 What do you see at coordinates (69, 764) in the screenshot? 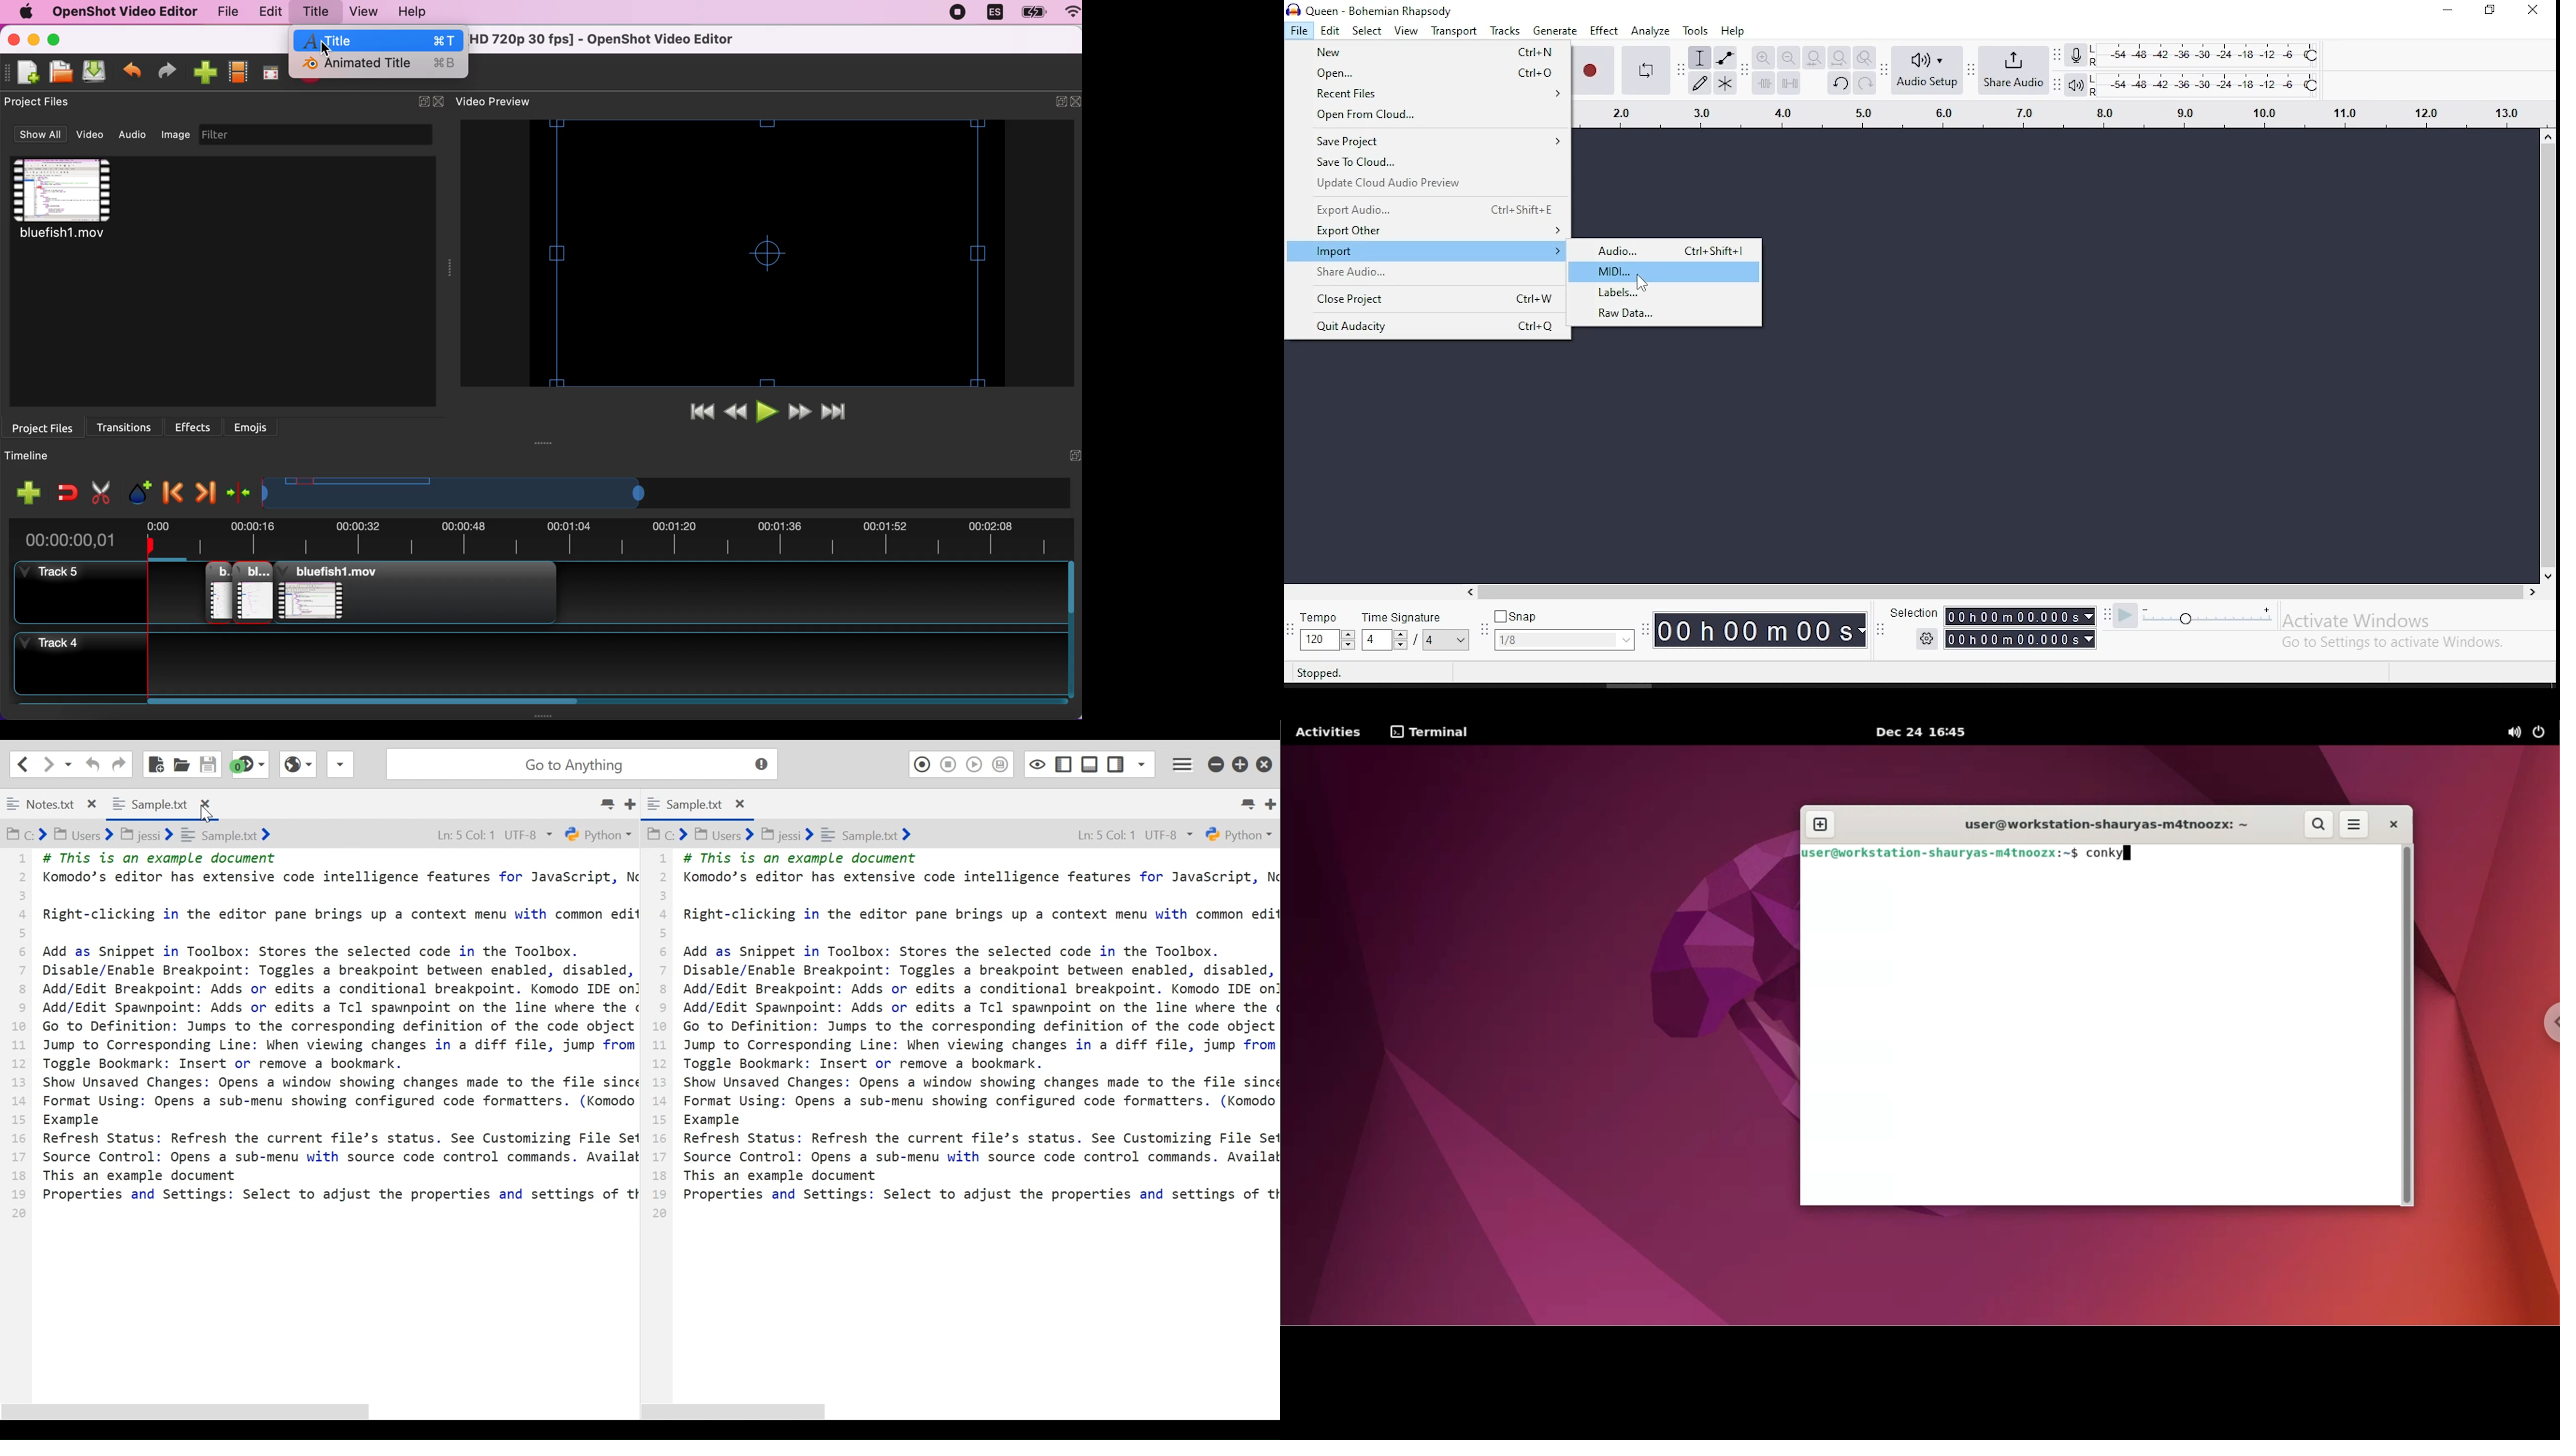
I see `Recent locations` at bounding box center [69, 764].